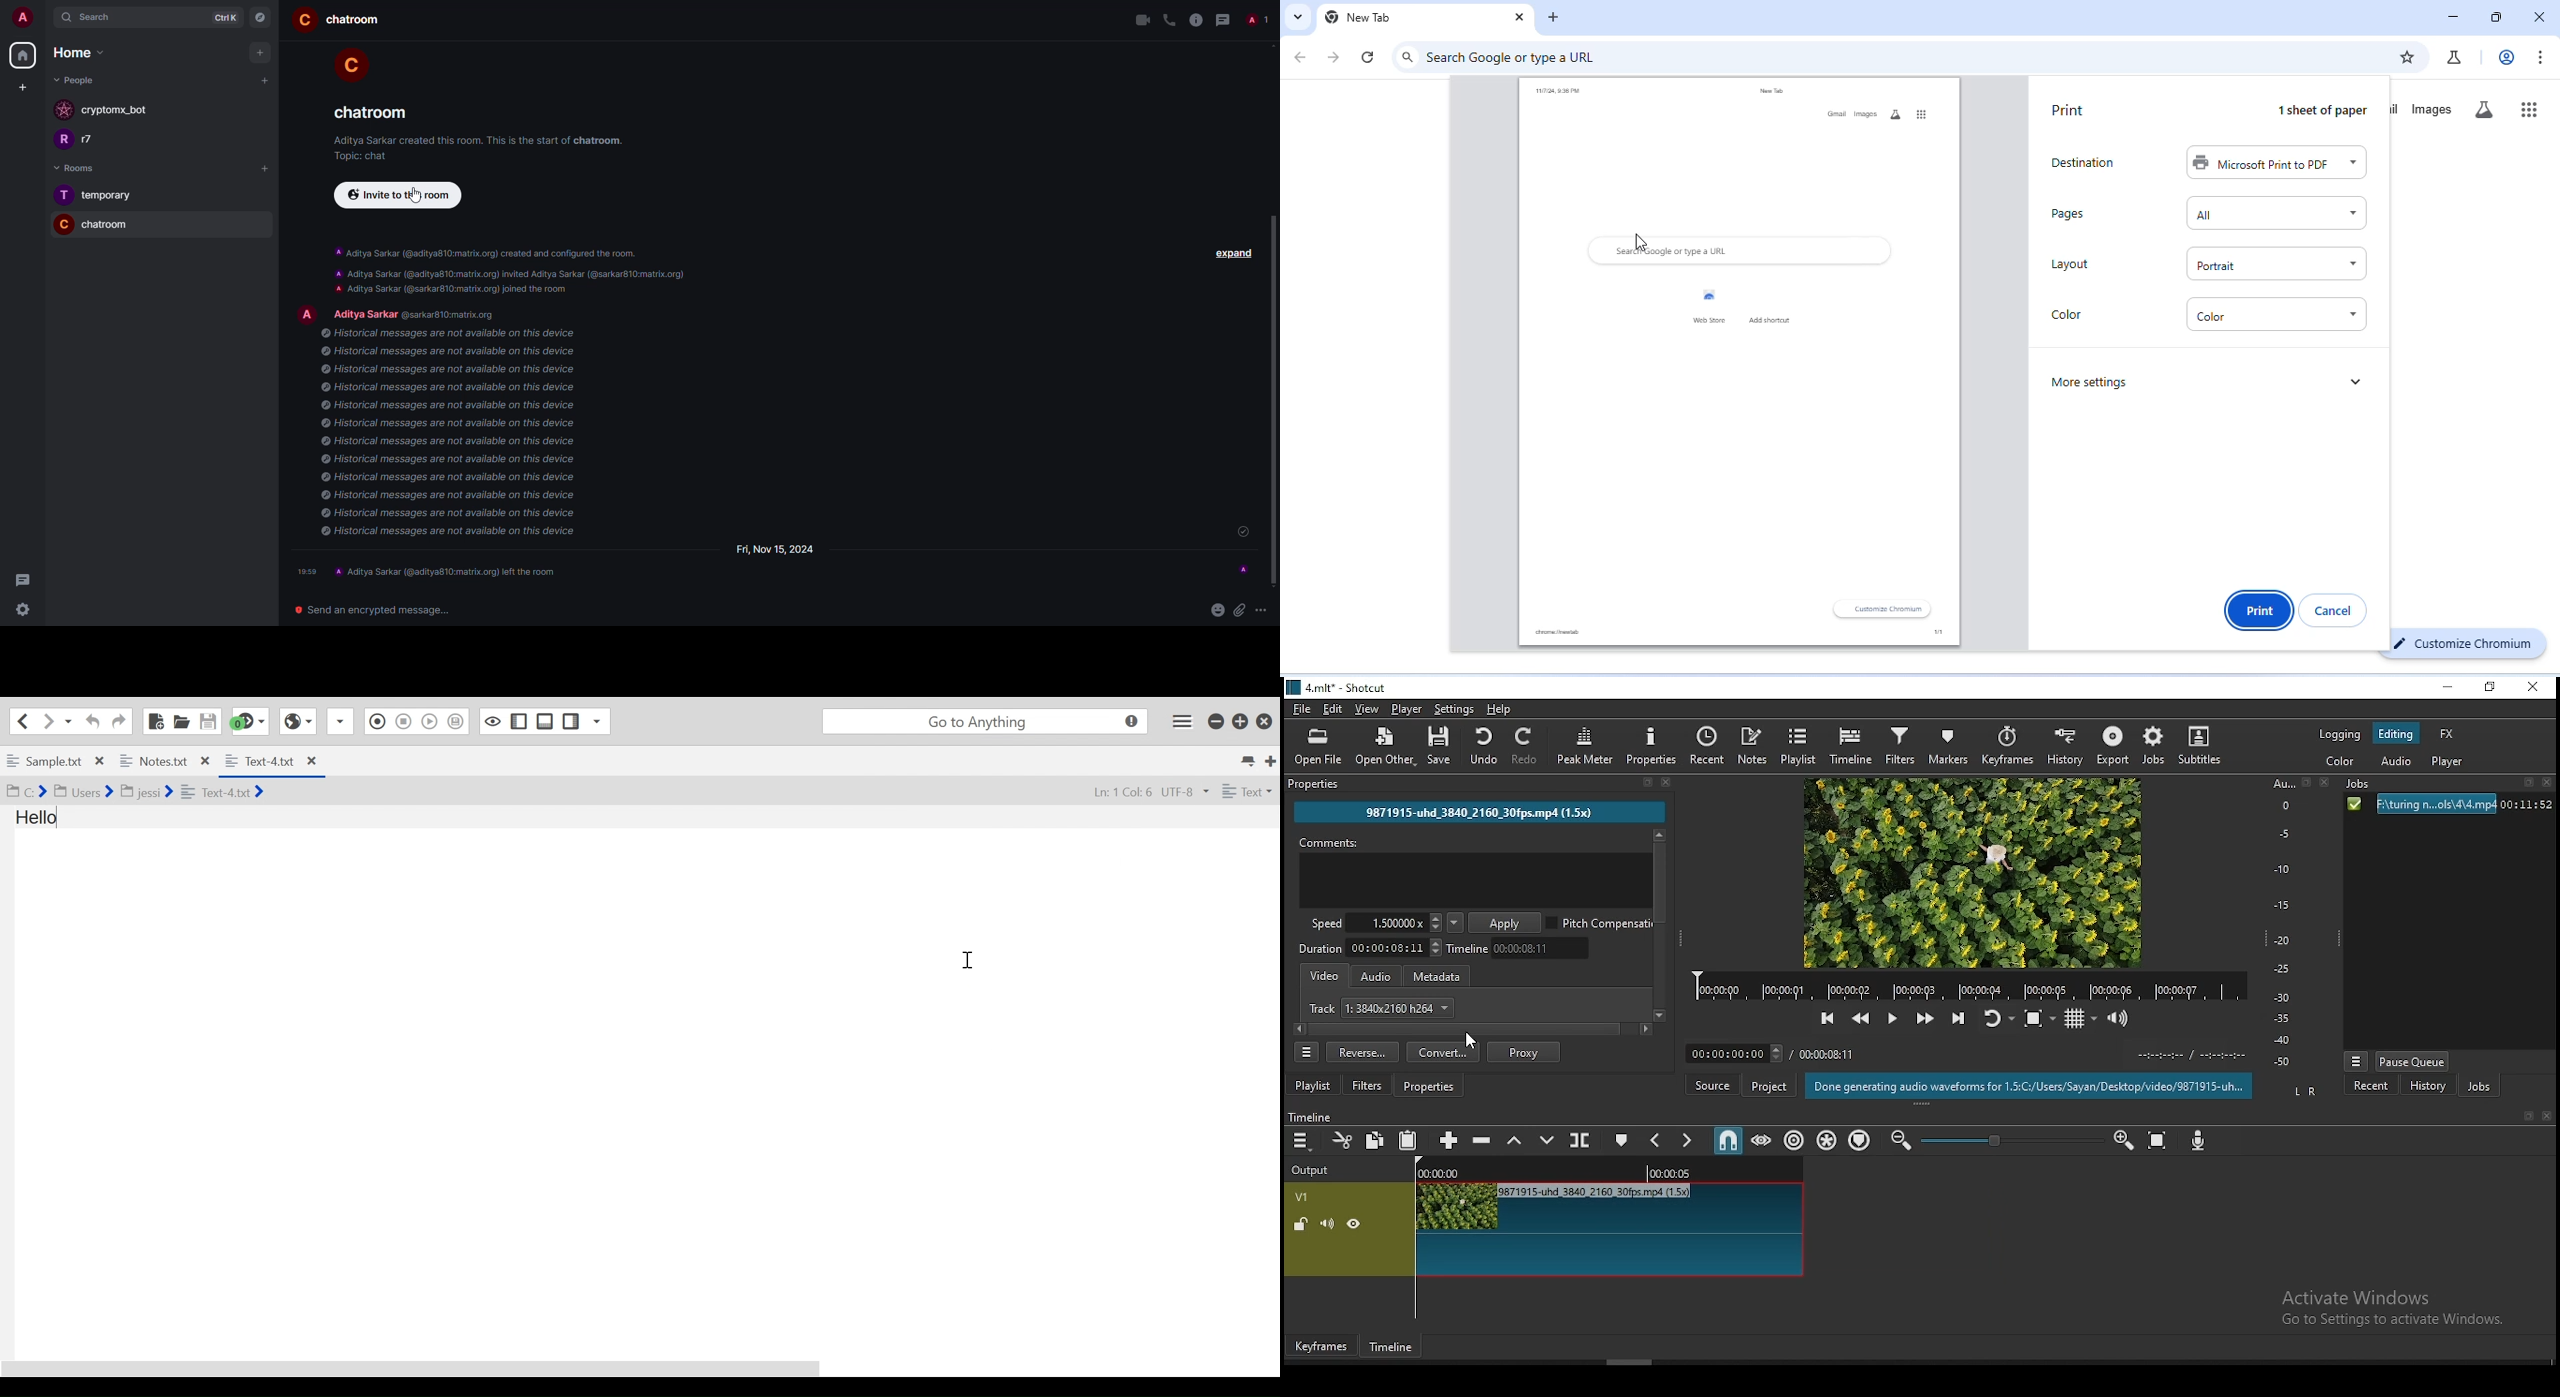  Describe the element at coordinates (2079, 1021) in the screenshot. I see `toggle grids display` at that location.